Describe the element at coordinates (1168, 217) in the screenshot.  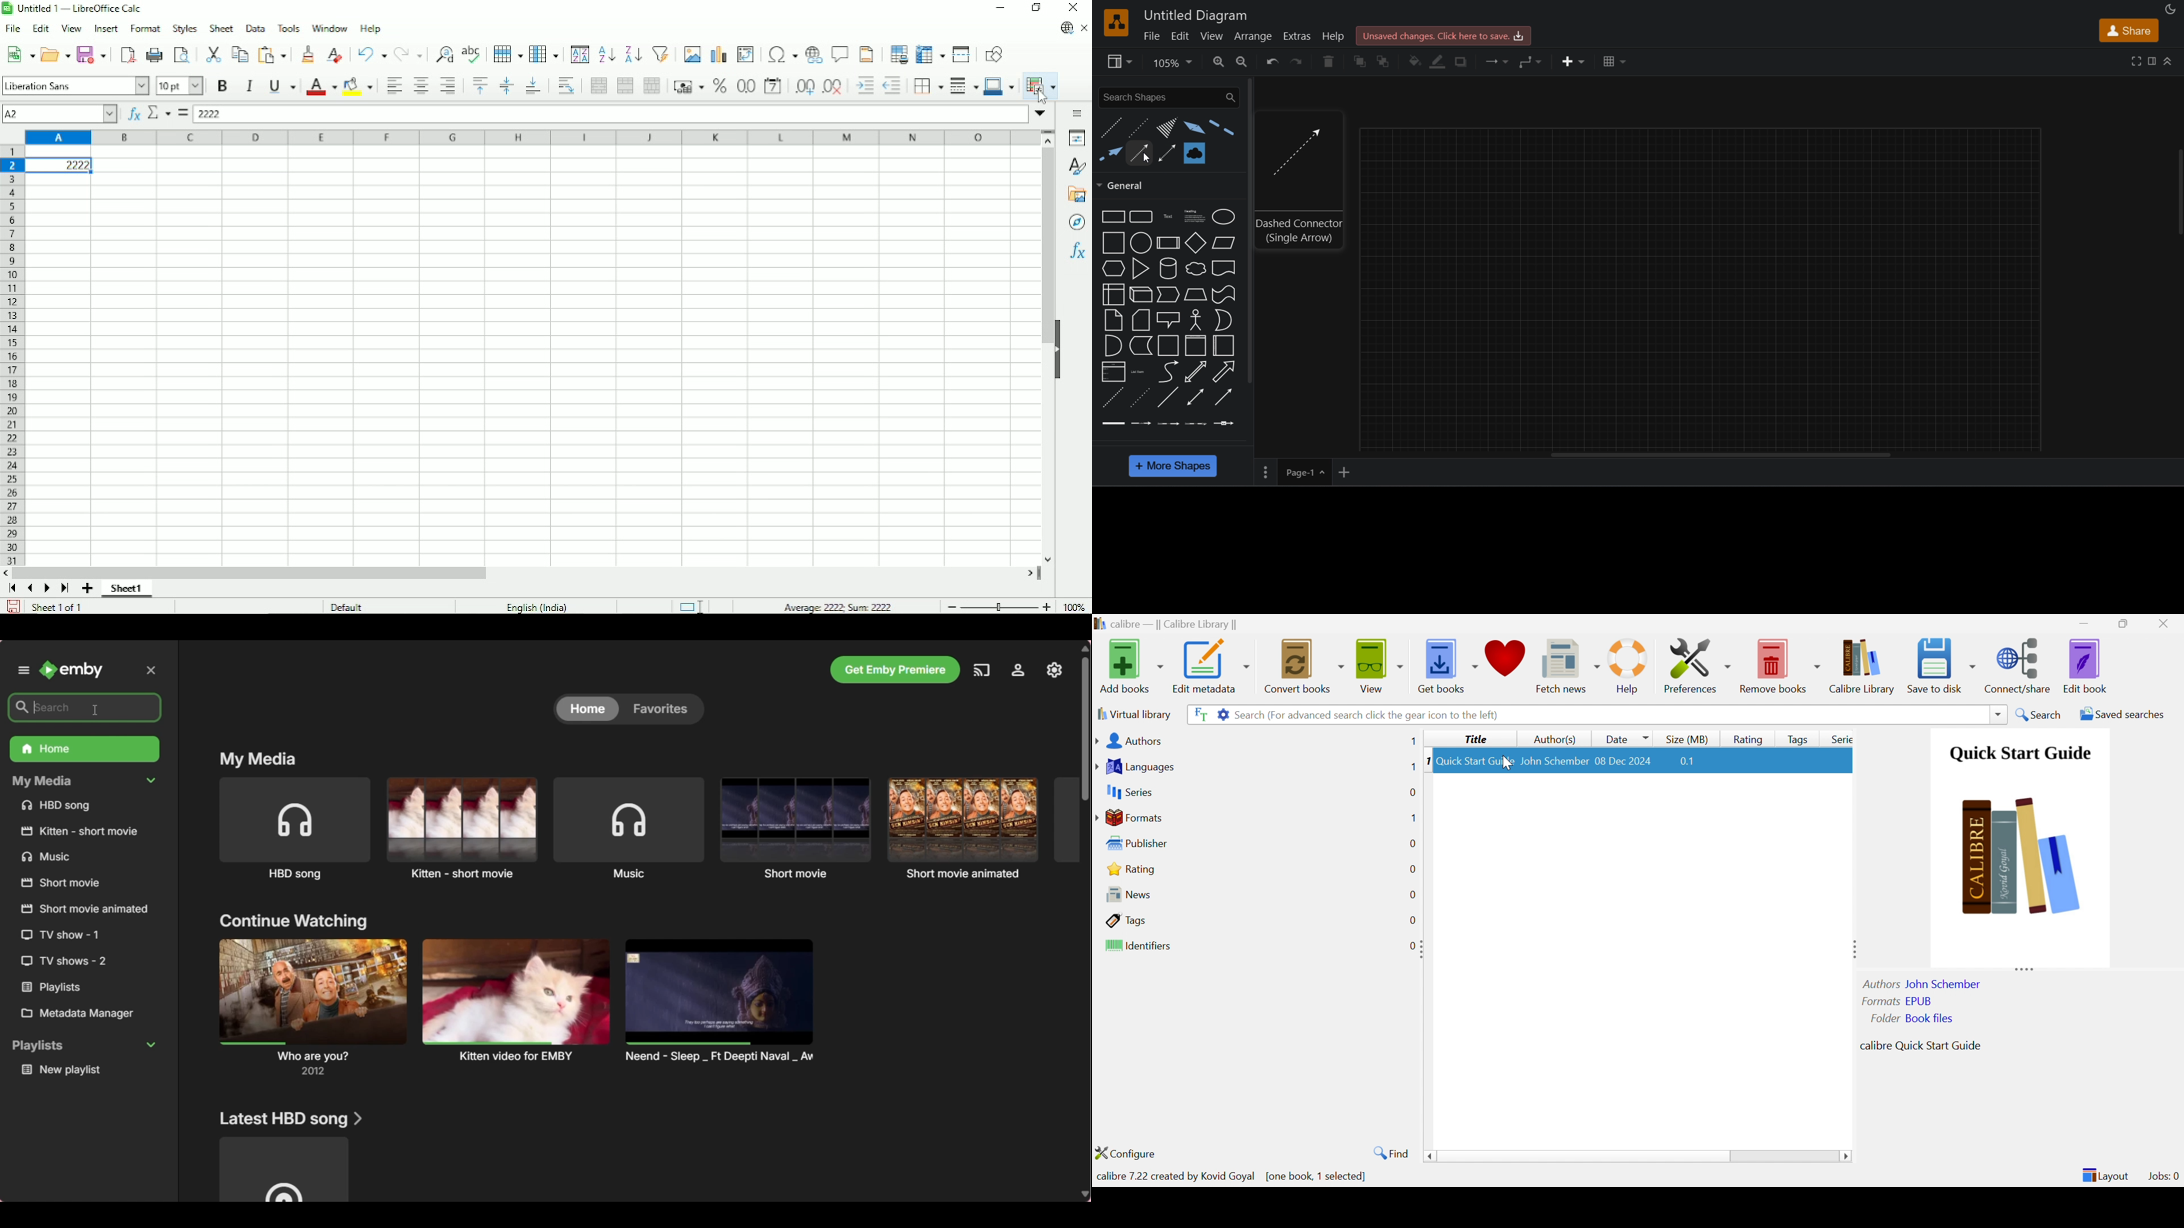
I see `text` at that location.